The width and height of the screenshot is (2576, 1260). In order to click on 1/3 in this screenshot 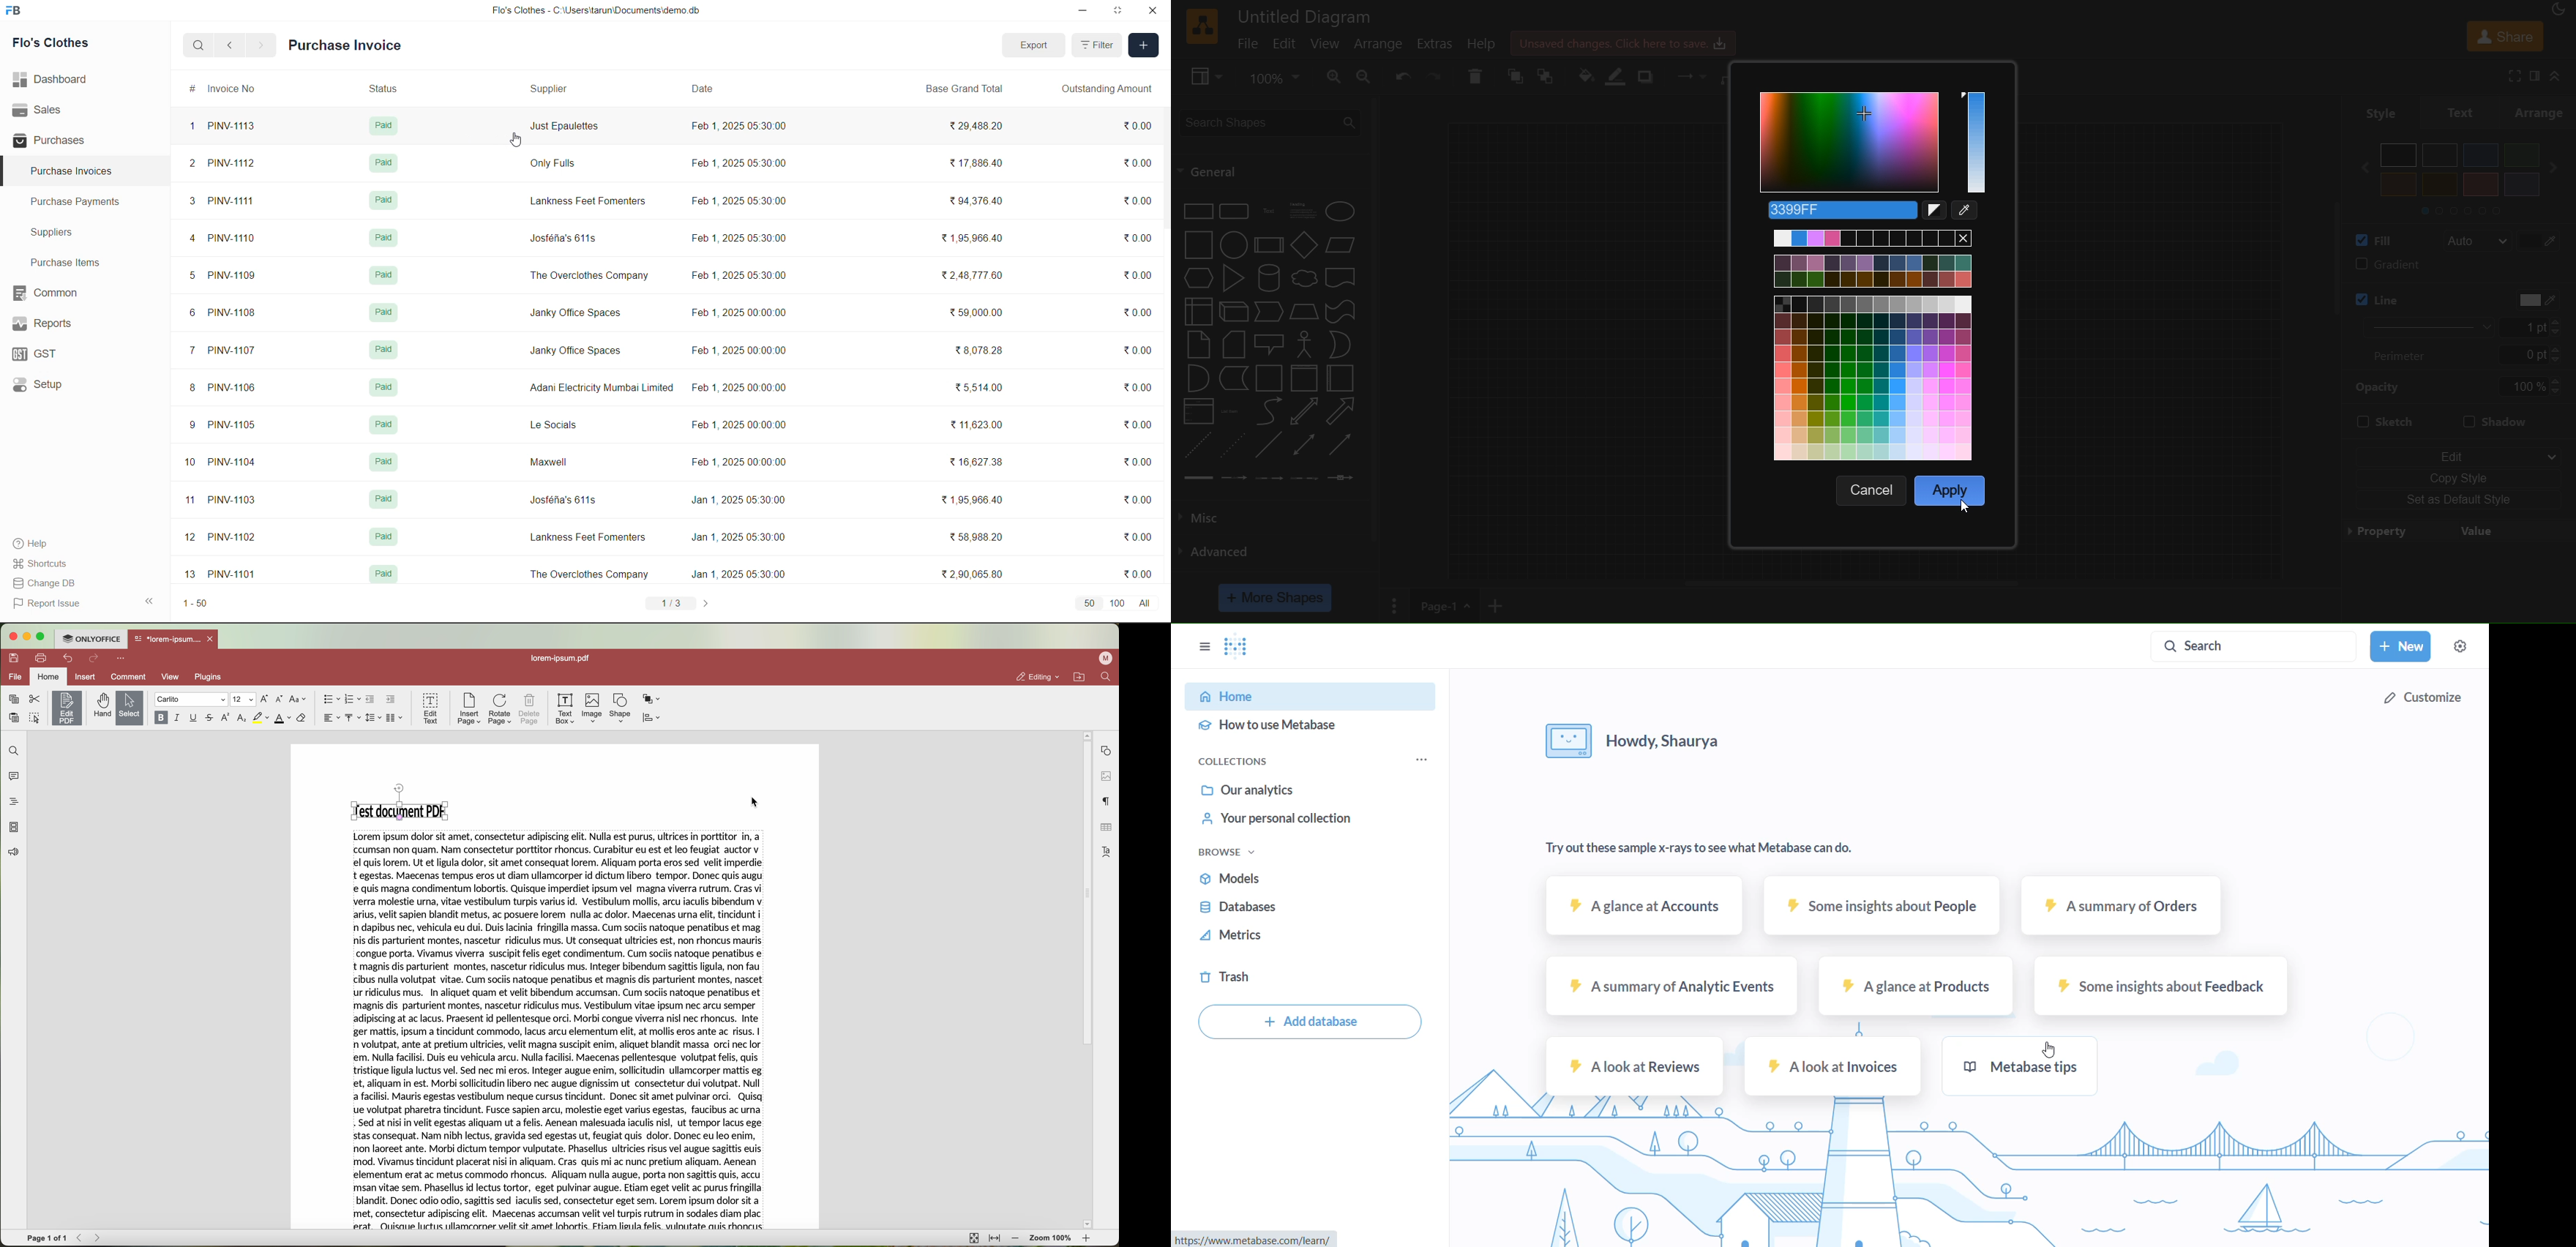, I will do `click(672, 603)`.